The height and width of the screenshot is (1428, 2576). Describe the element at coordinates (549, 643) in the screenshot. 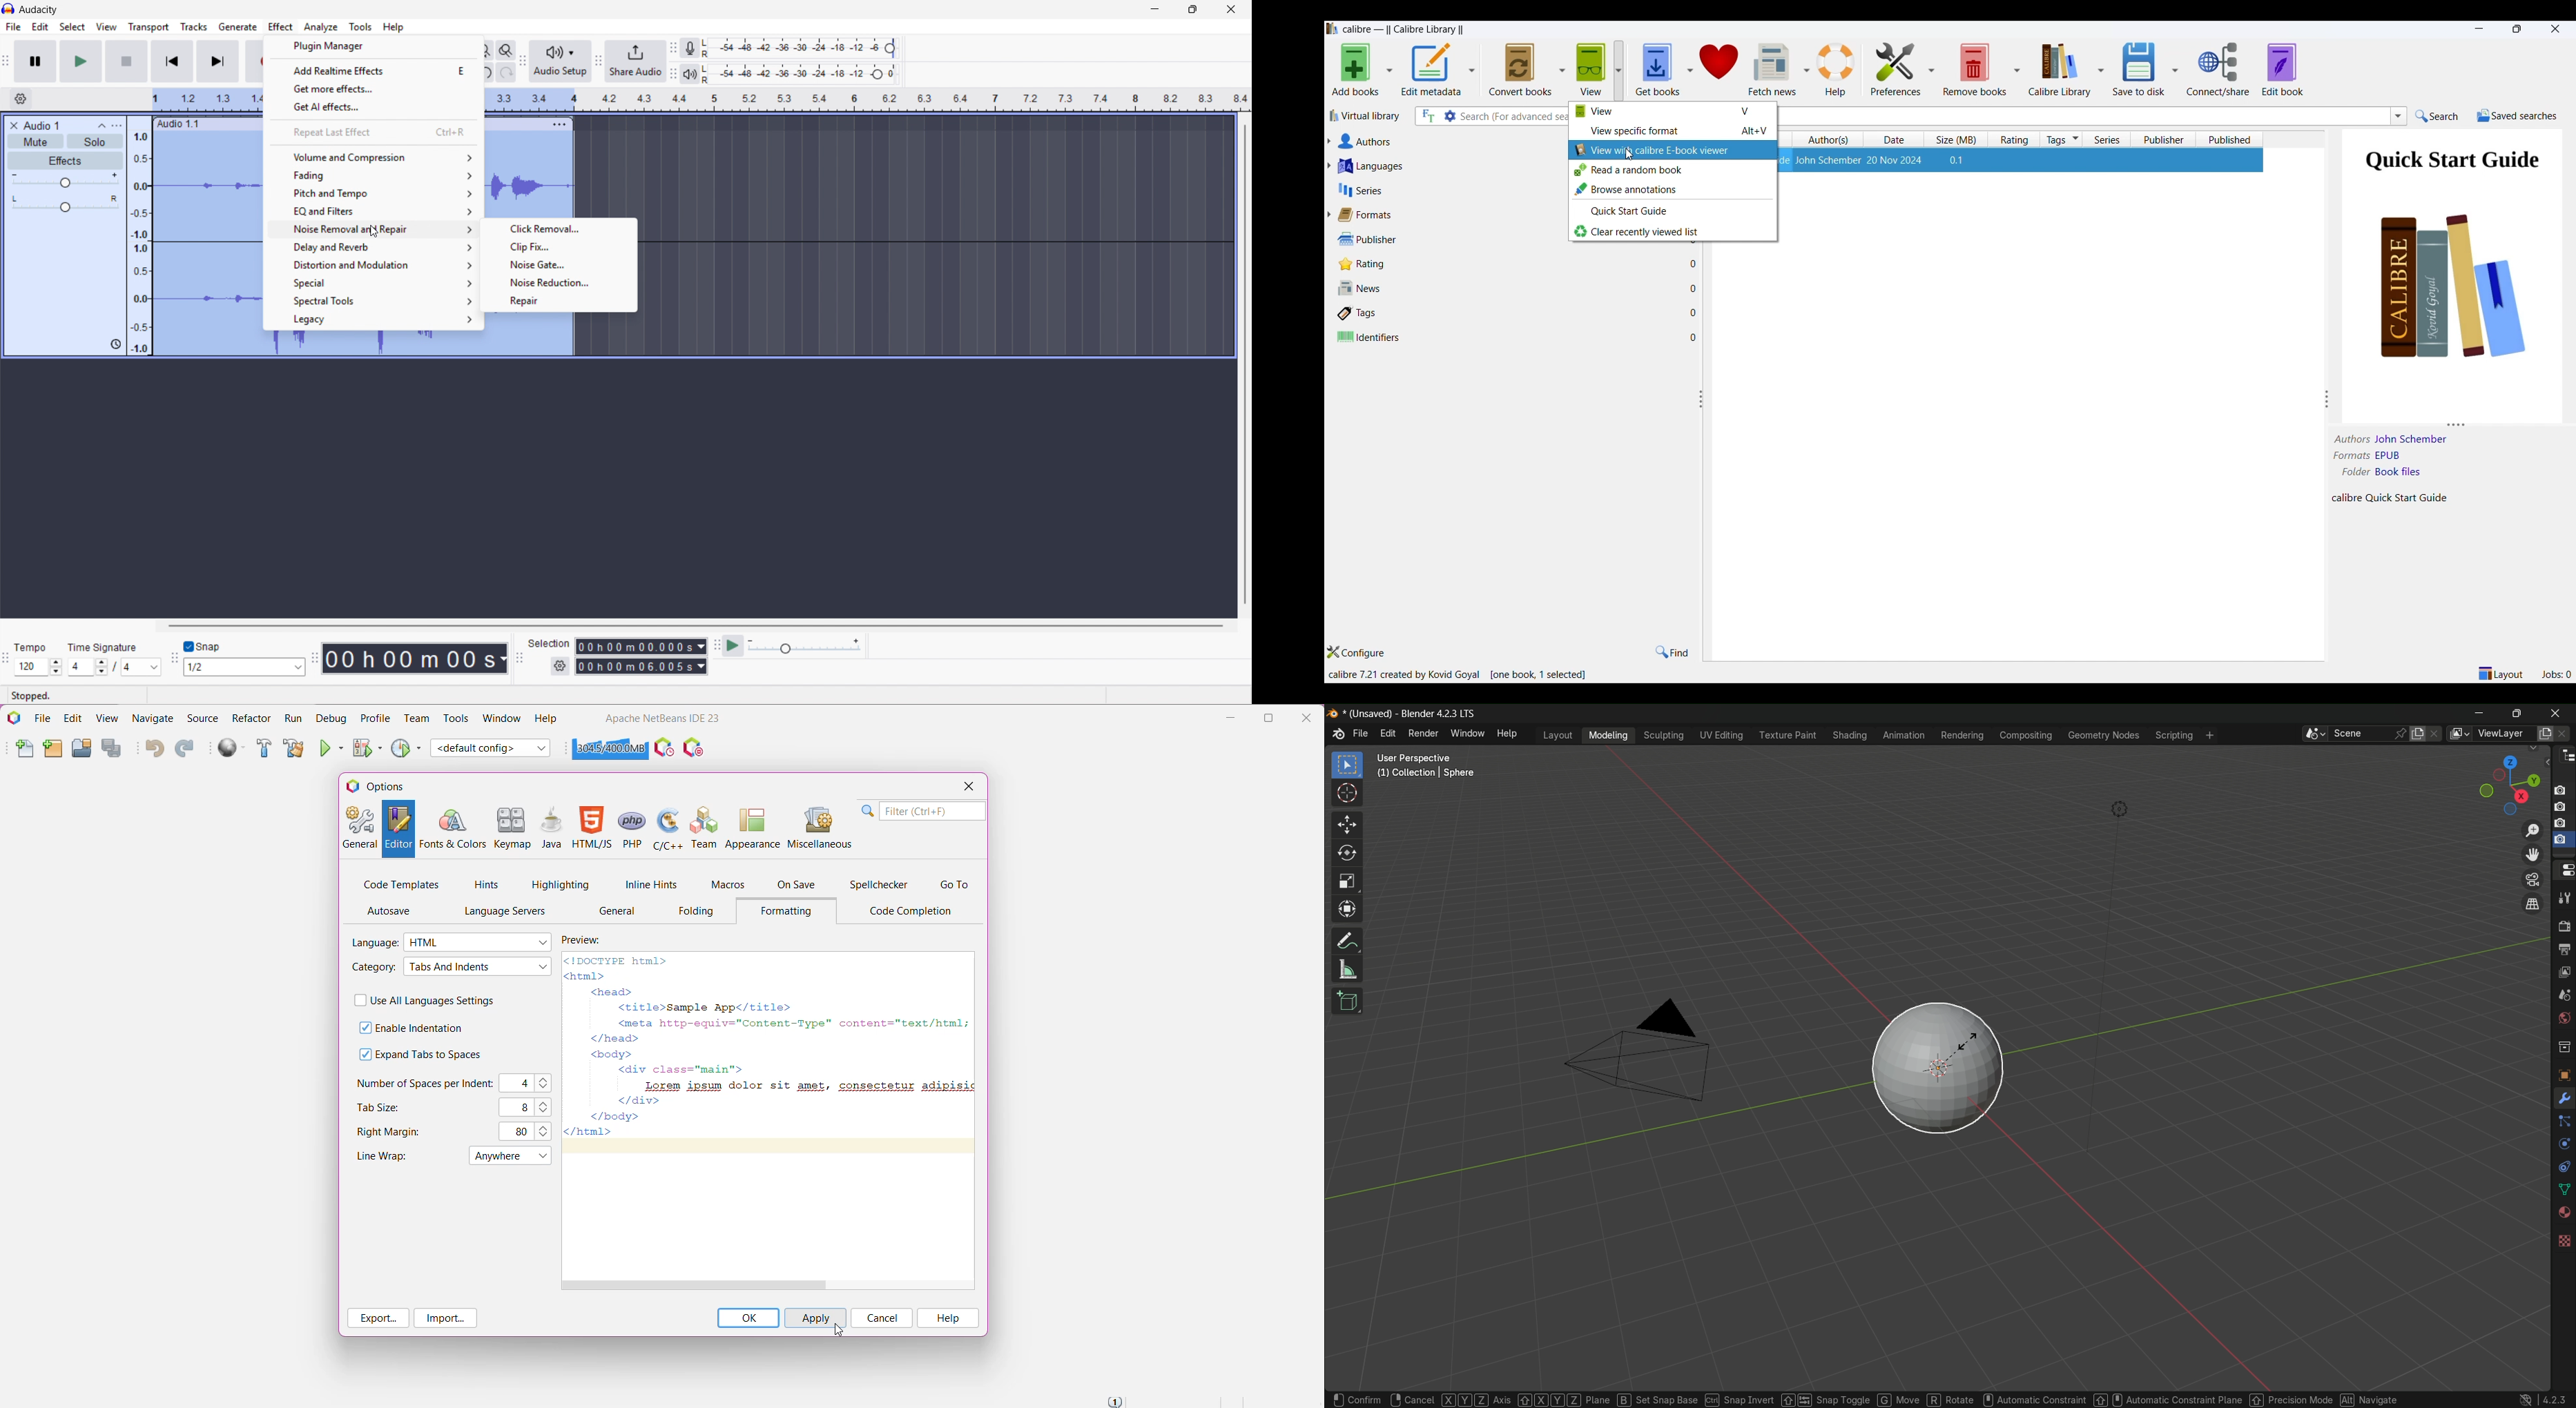

I see `selection` at that location.